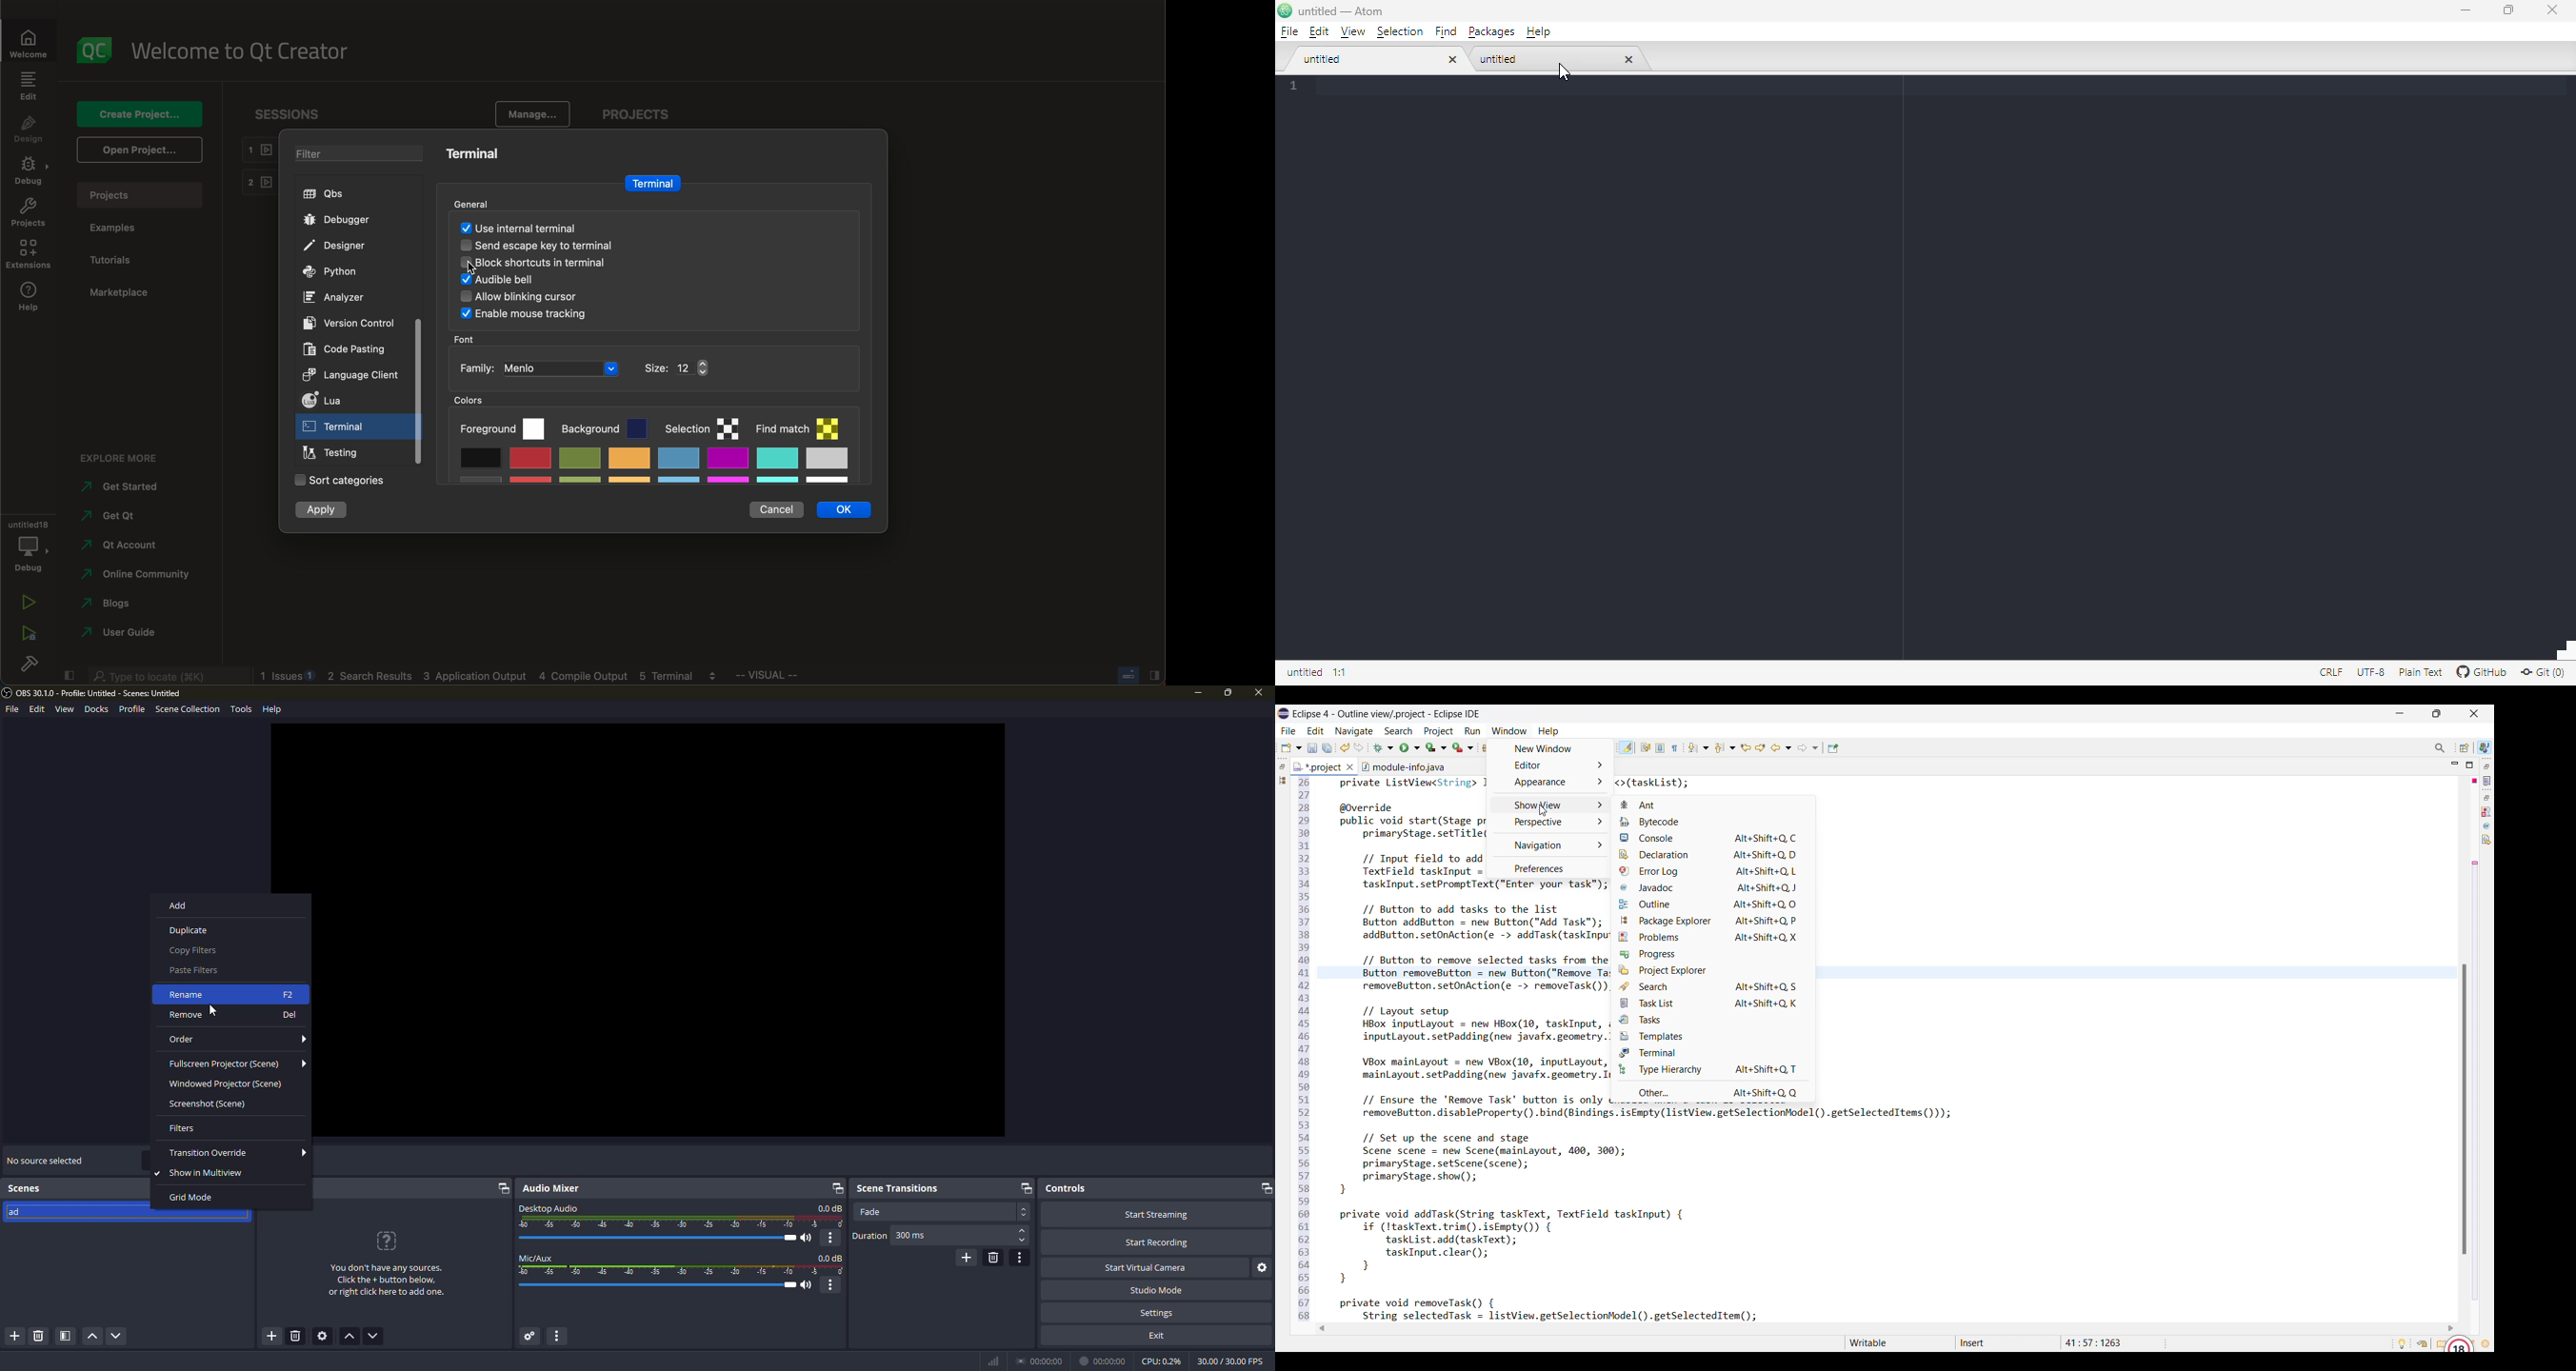 Image resolution: width=2576 pixels, height=1372 pixels. What do you see at coordinates (549, 1207) in the screenshot?
I see `desktop audio` at bounding box center [549, 1207].